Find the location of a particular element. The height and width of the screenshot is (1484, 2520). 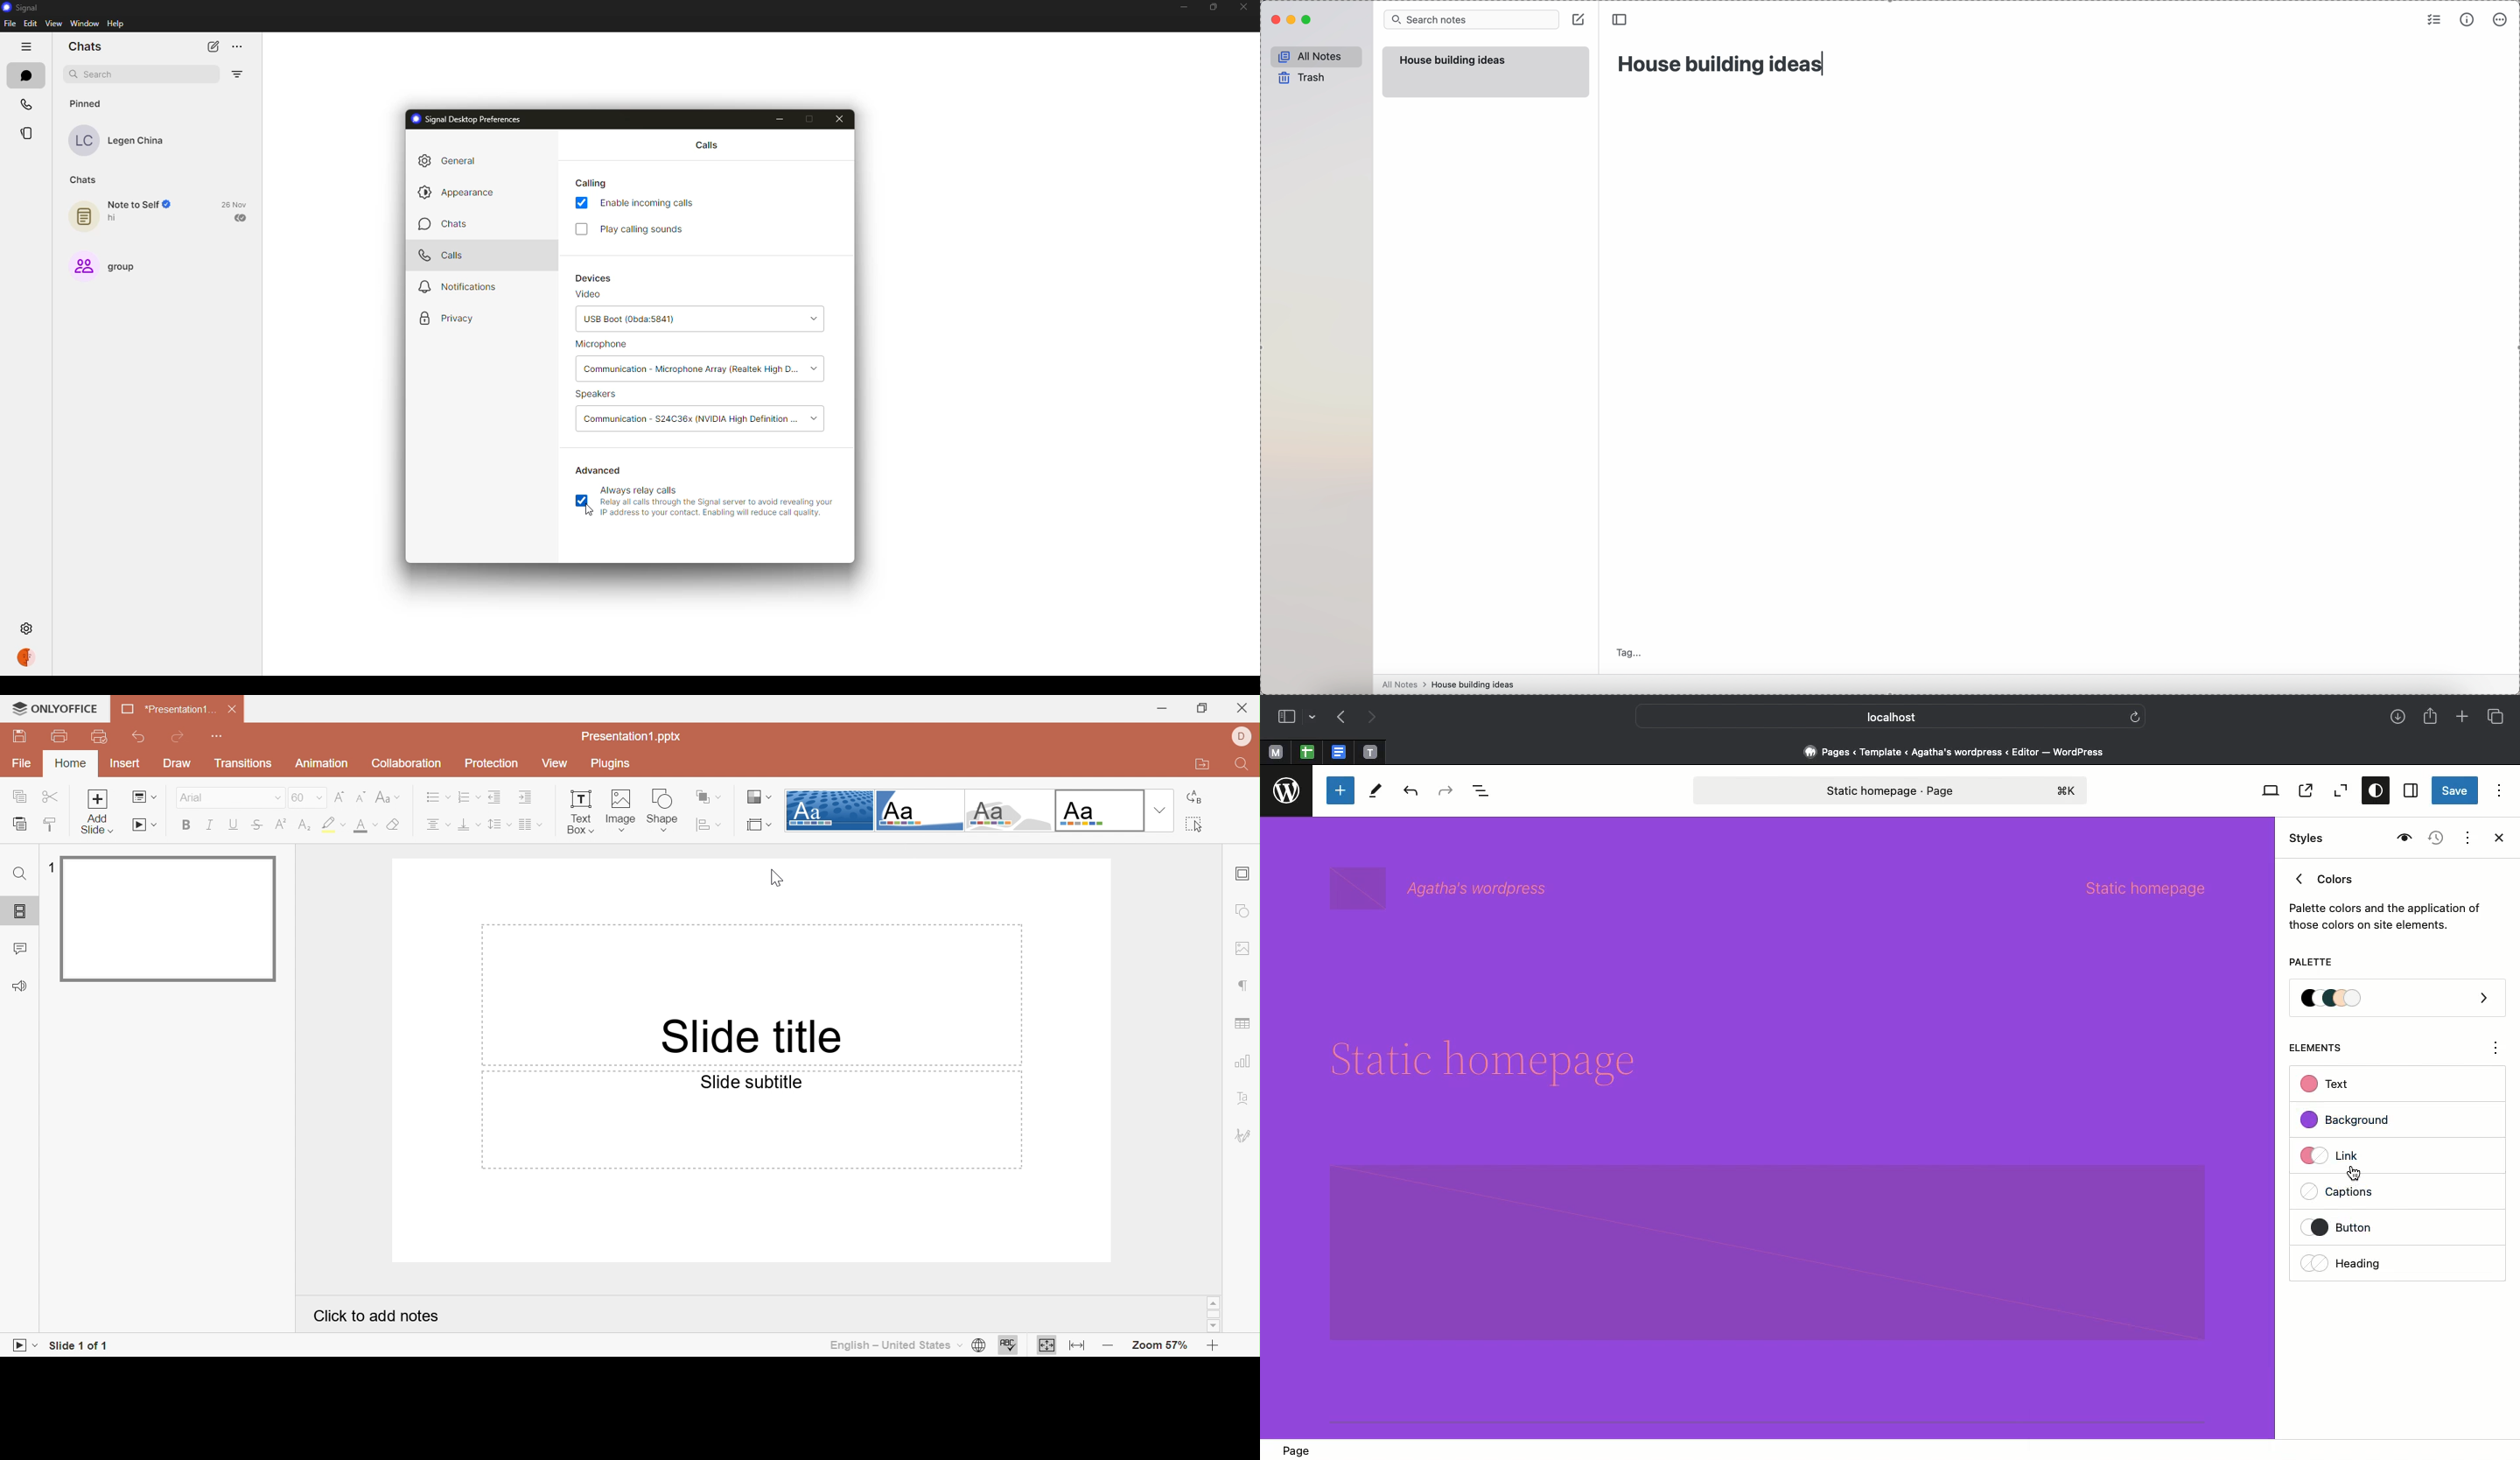

calling is located at coordinates (593, 182).